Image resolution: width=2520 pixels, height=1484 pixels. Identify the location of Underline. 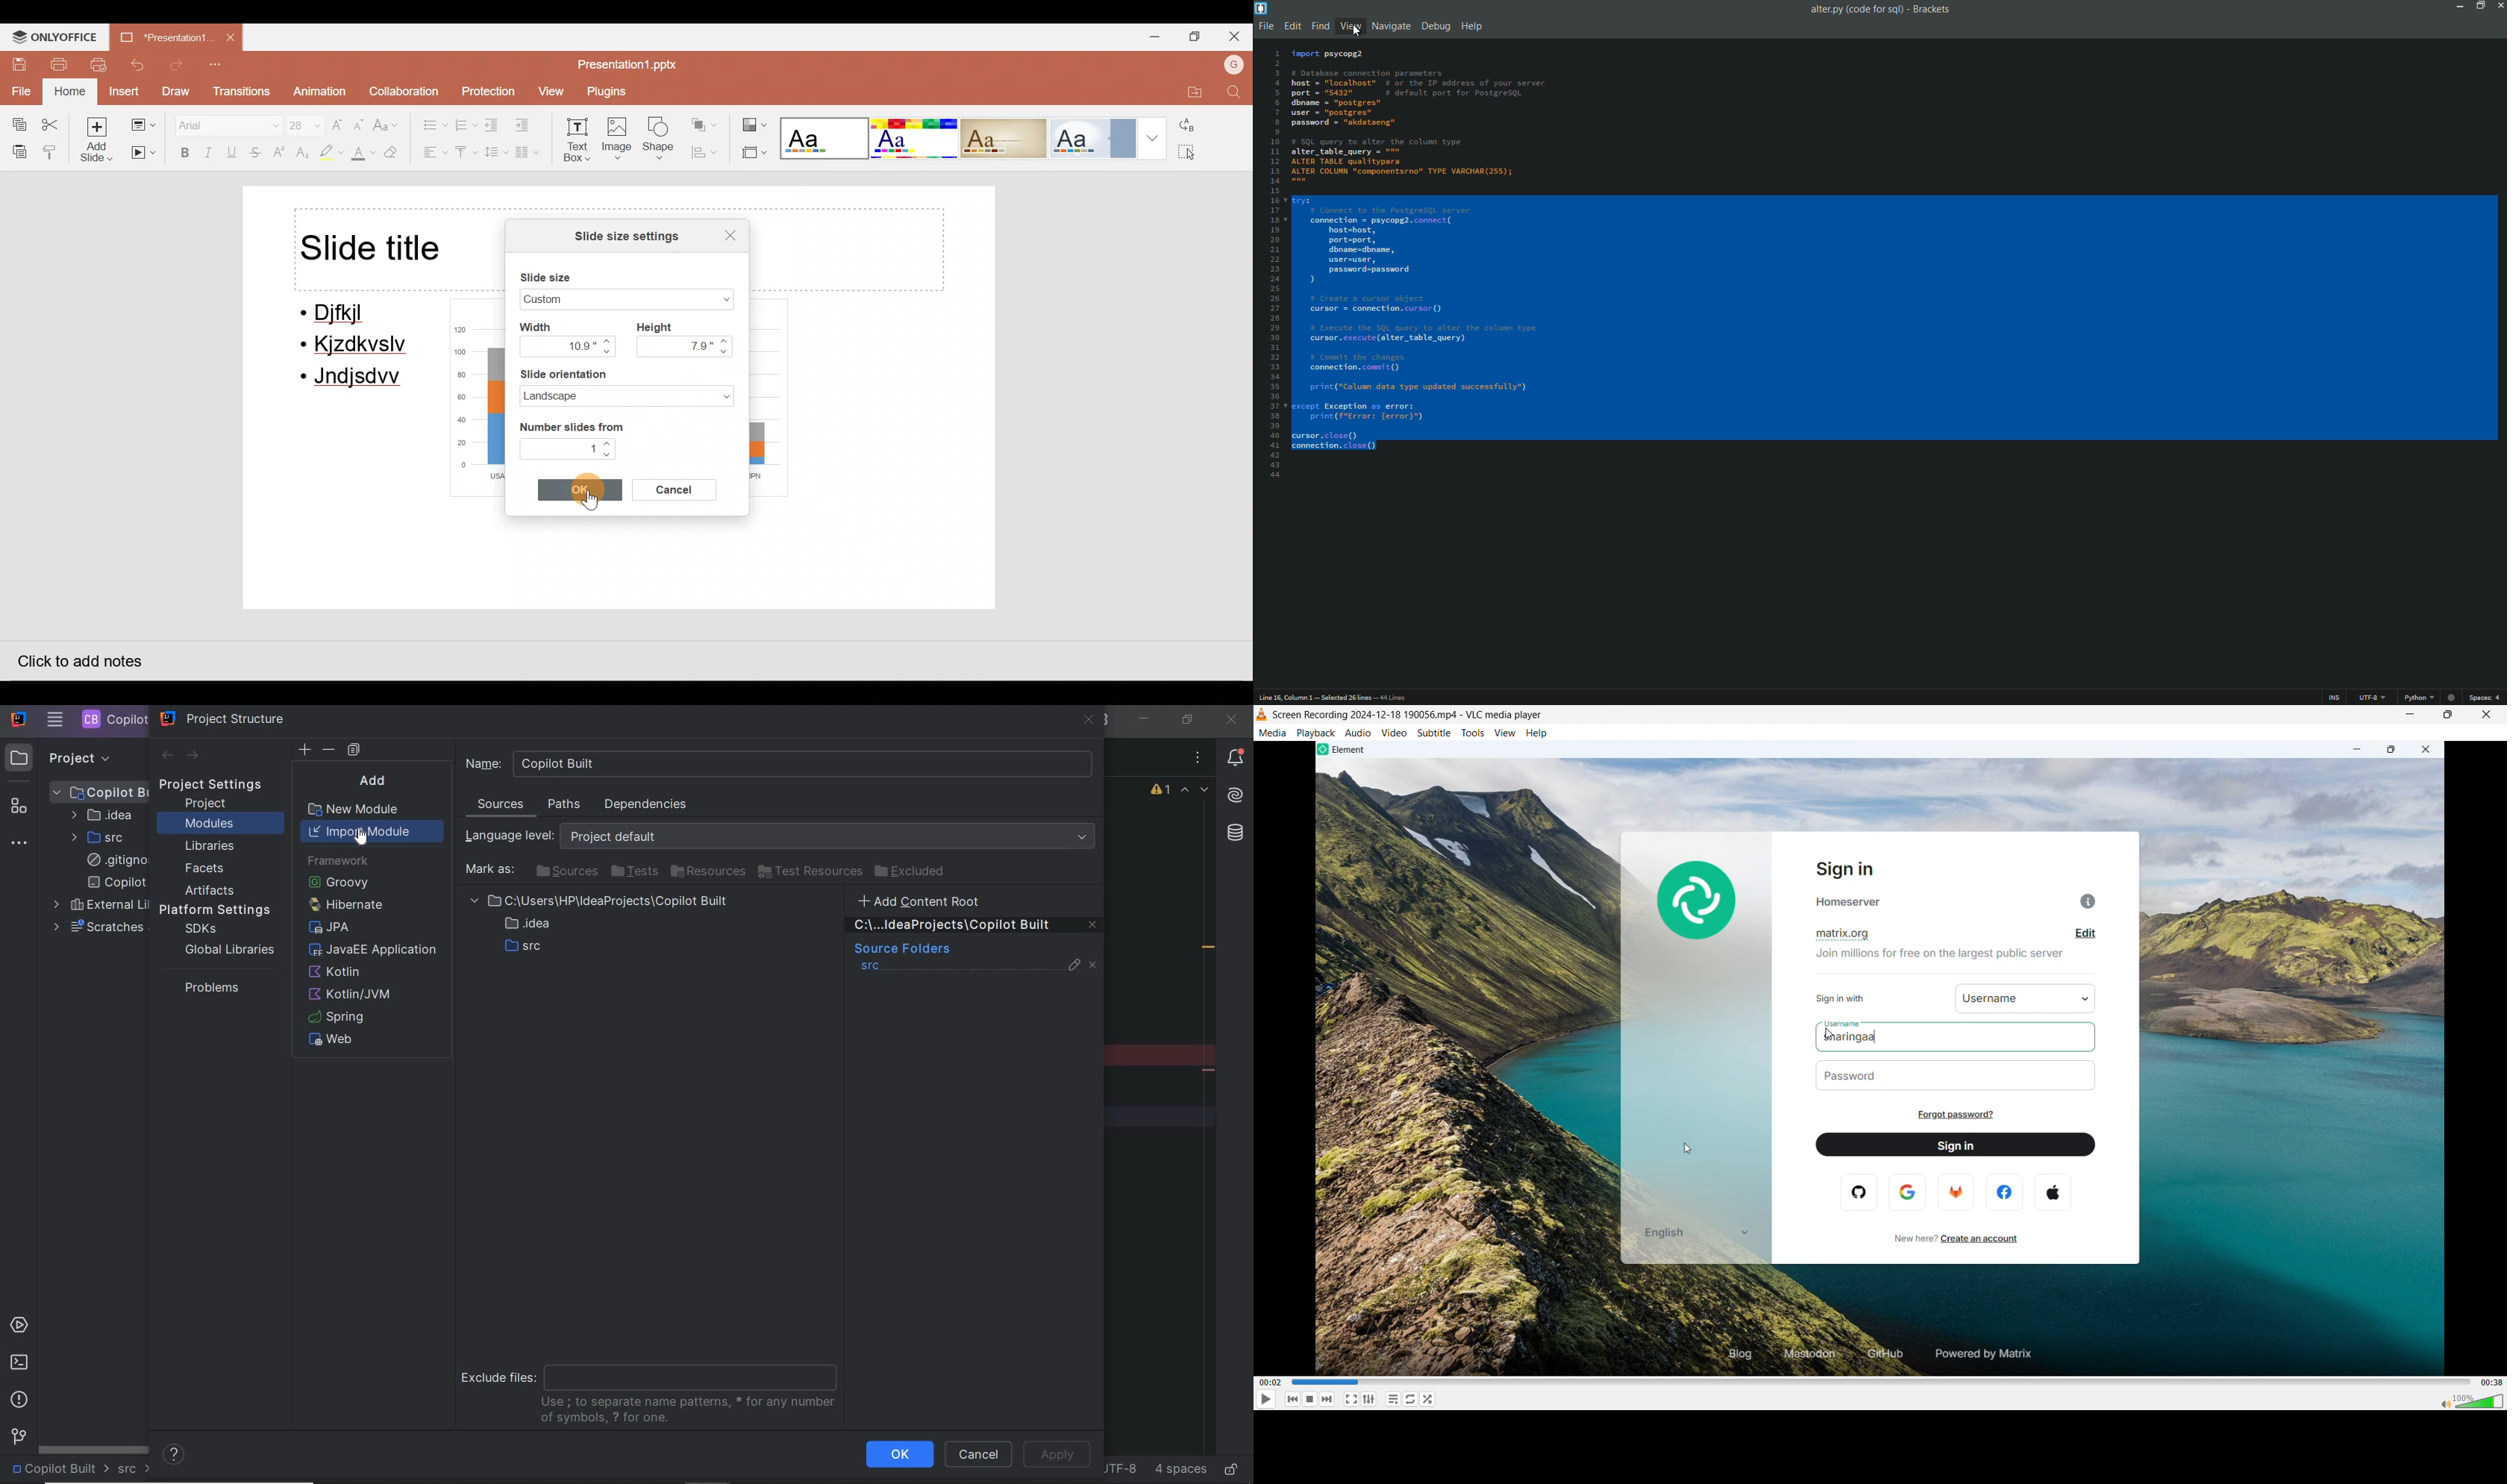
(234, 152).